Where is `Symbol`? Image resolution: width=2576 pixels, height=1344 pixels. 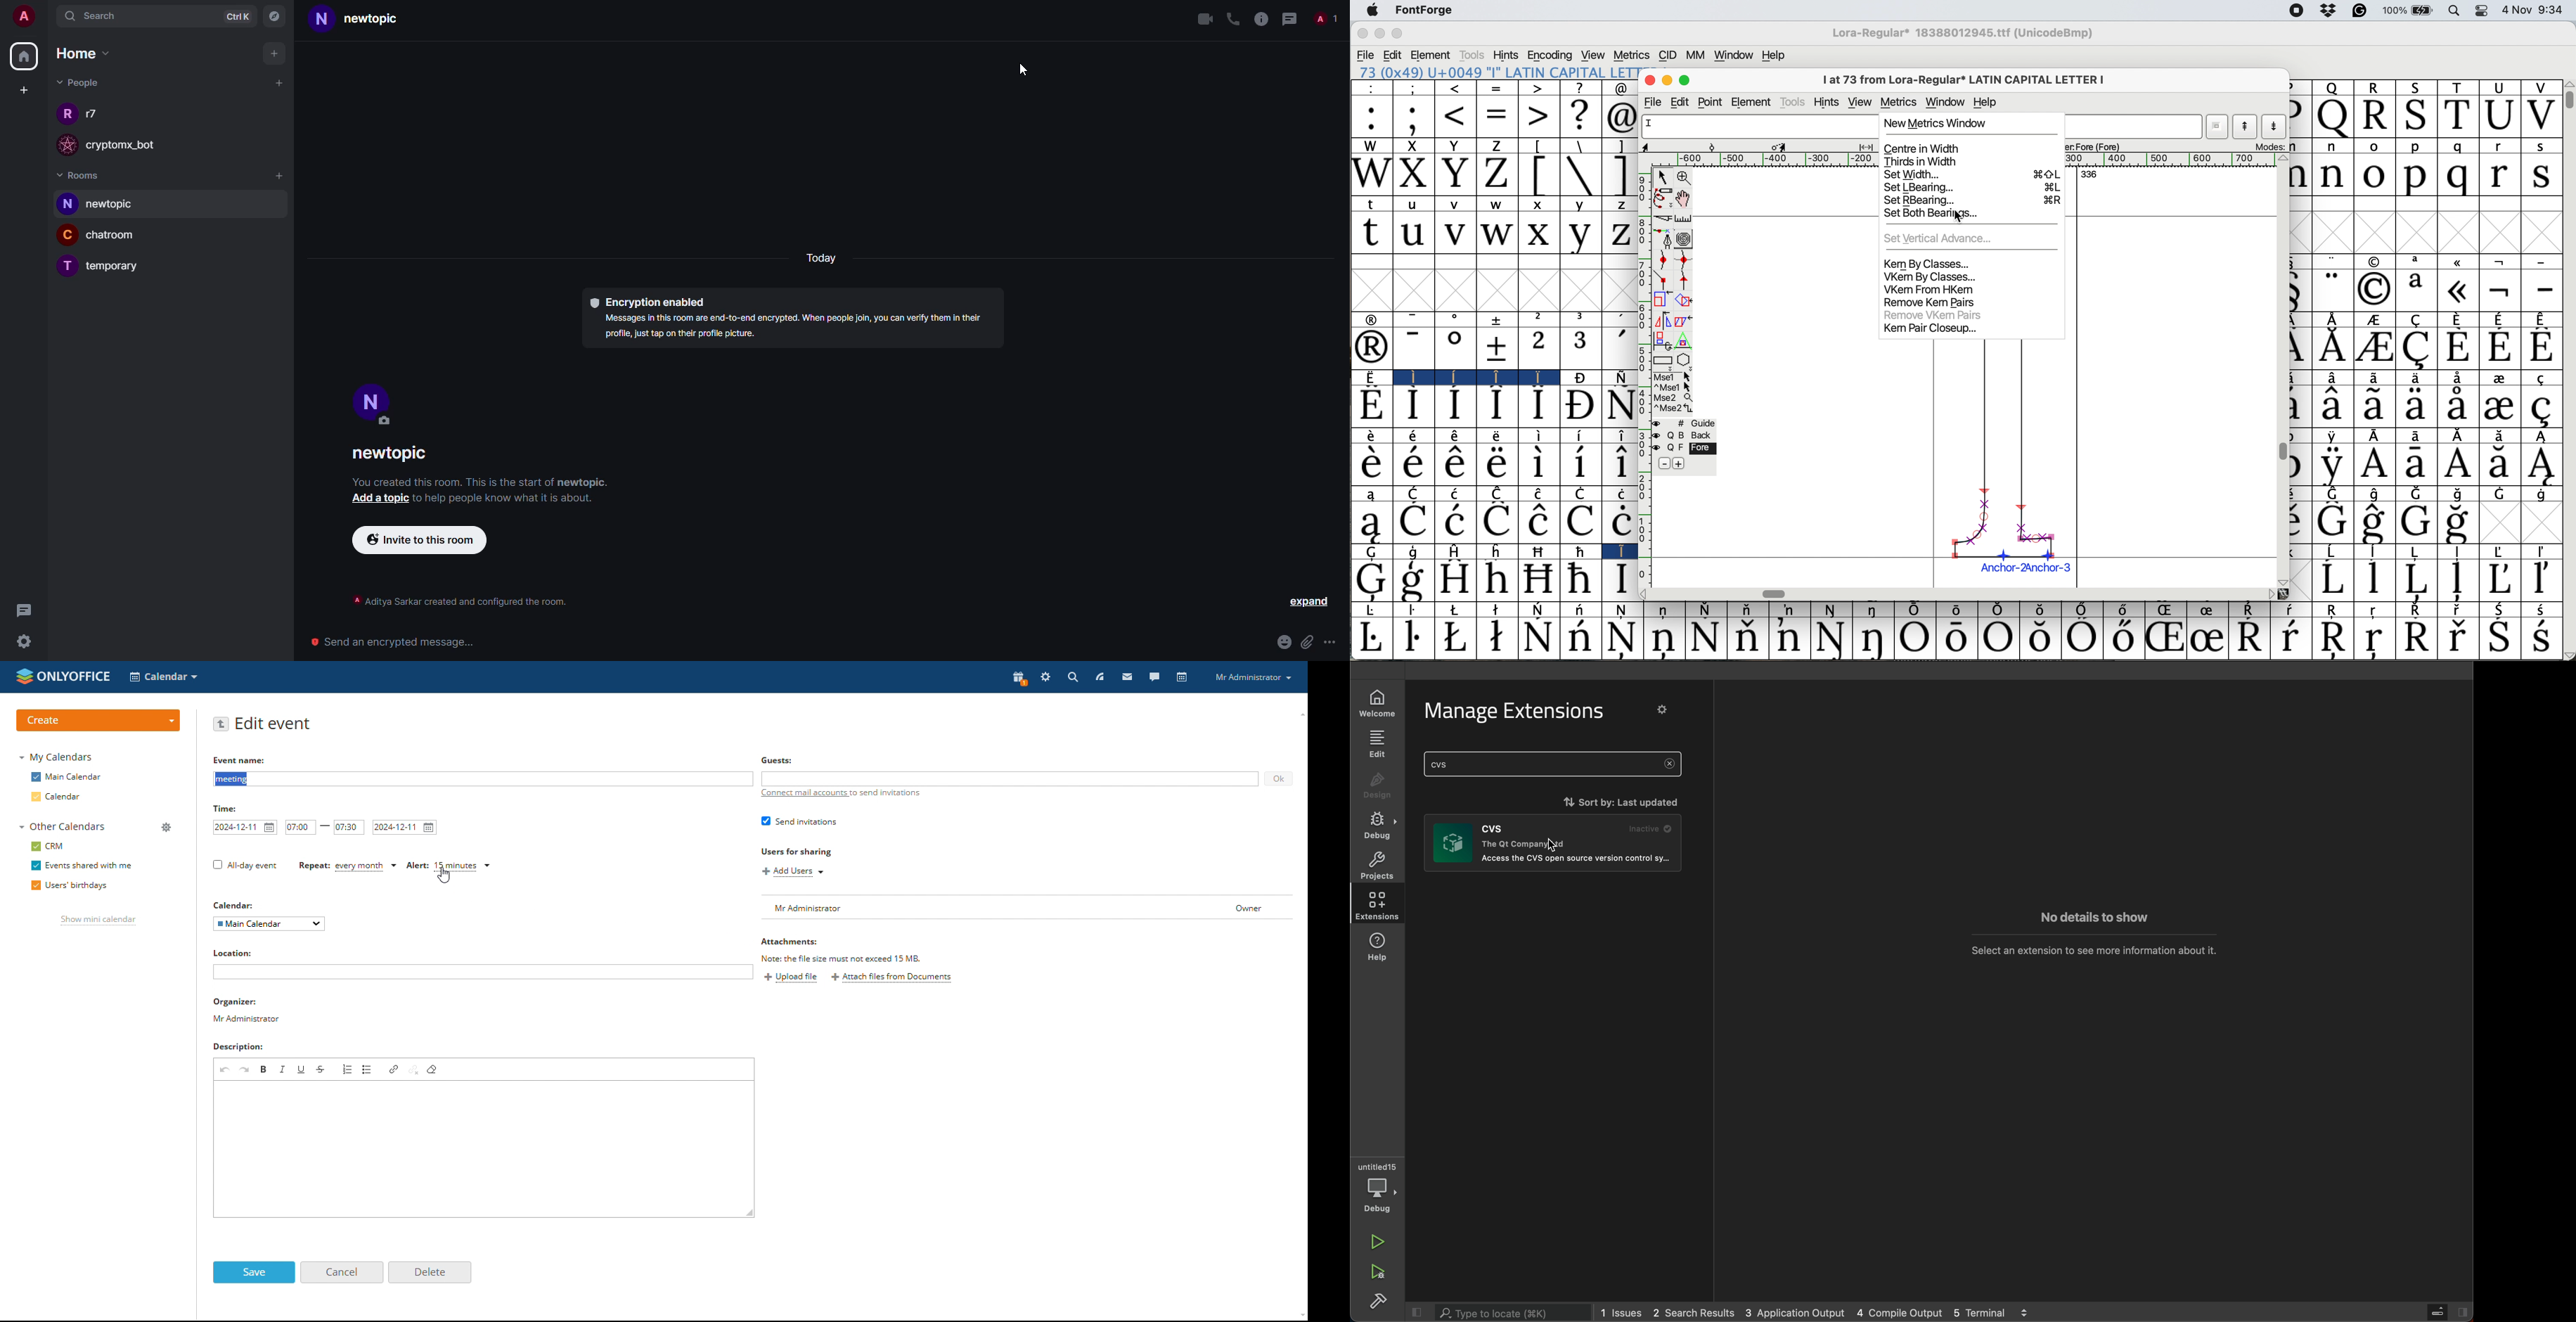
Symbol is located at coordinates (2331, 347).